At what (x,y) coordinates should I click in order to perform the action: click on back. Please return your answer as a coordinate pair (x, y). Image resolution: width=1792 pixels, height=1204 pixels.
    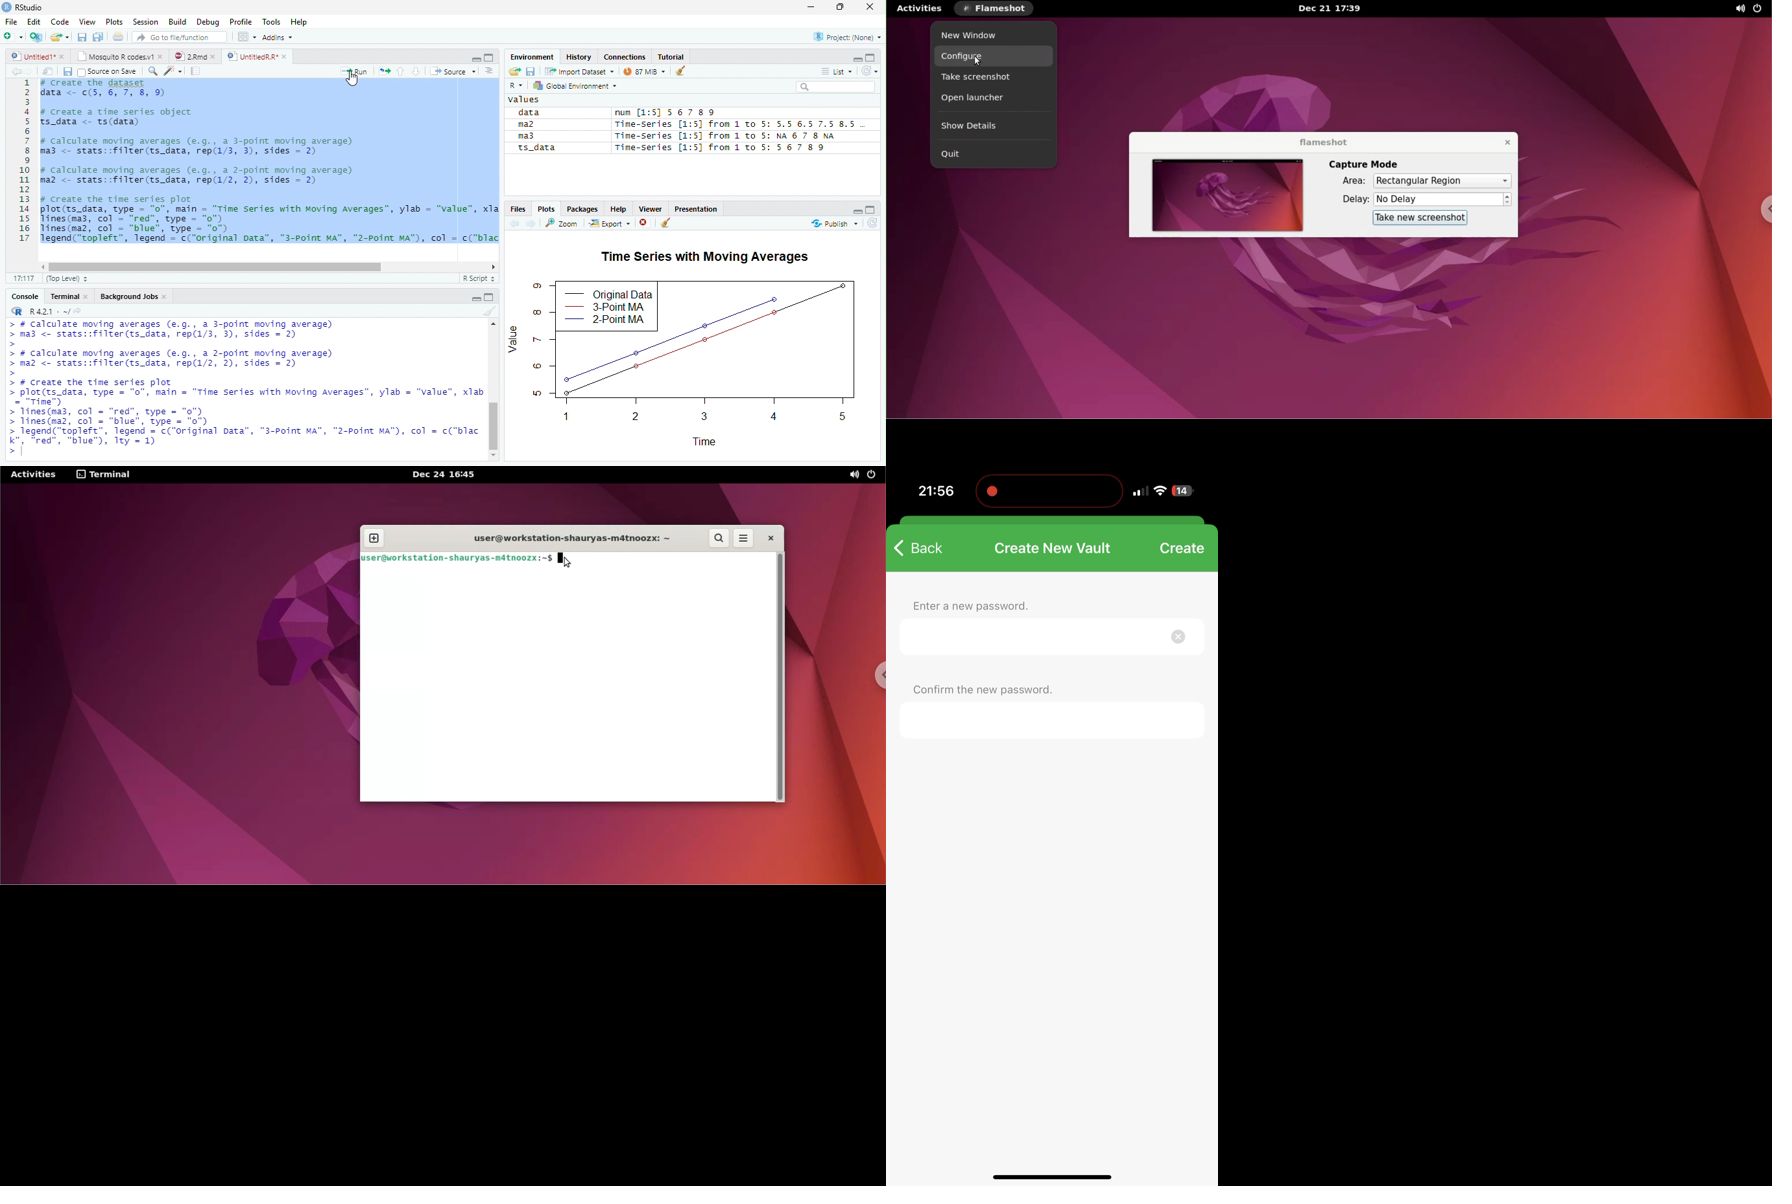
    Looking at the image, I should click on (513, 224).